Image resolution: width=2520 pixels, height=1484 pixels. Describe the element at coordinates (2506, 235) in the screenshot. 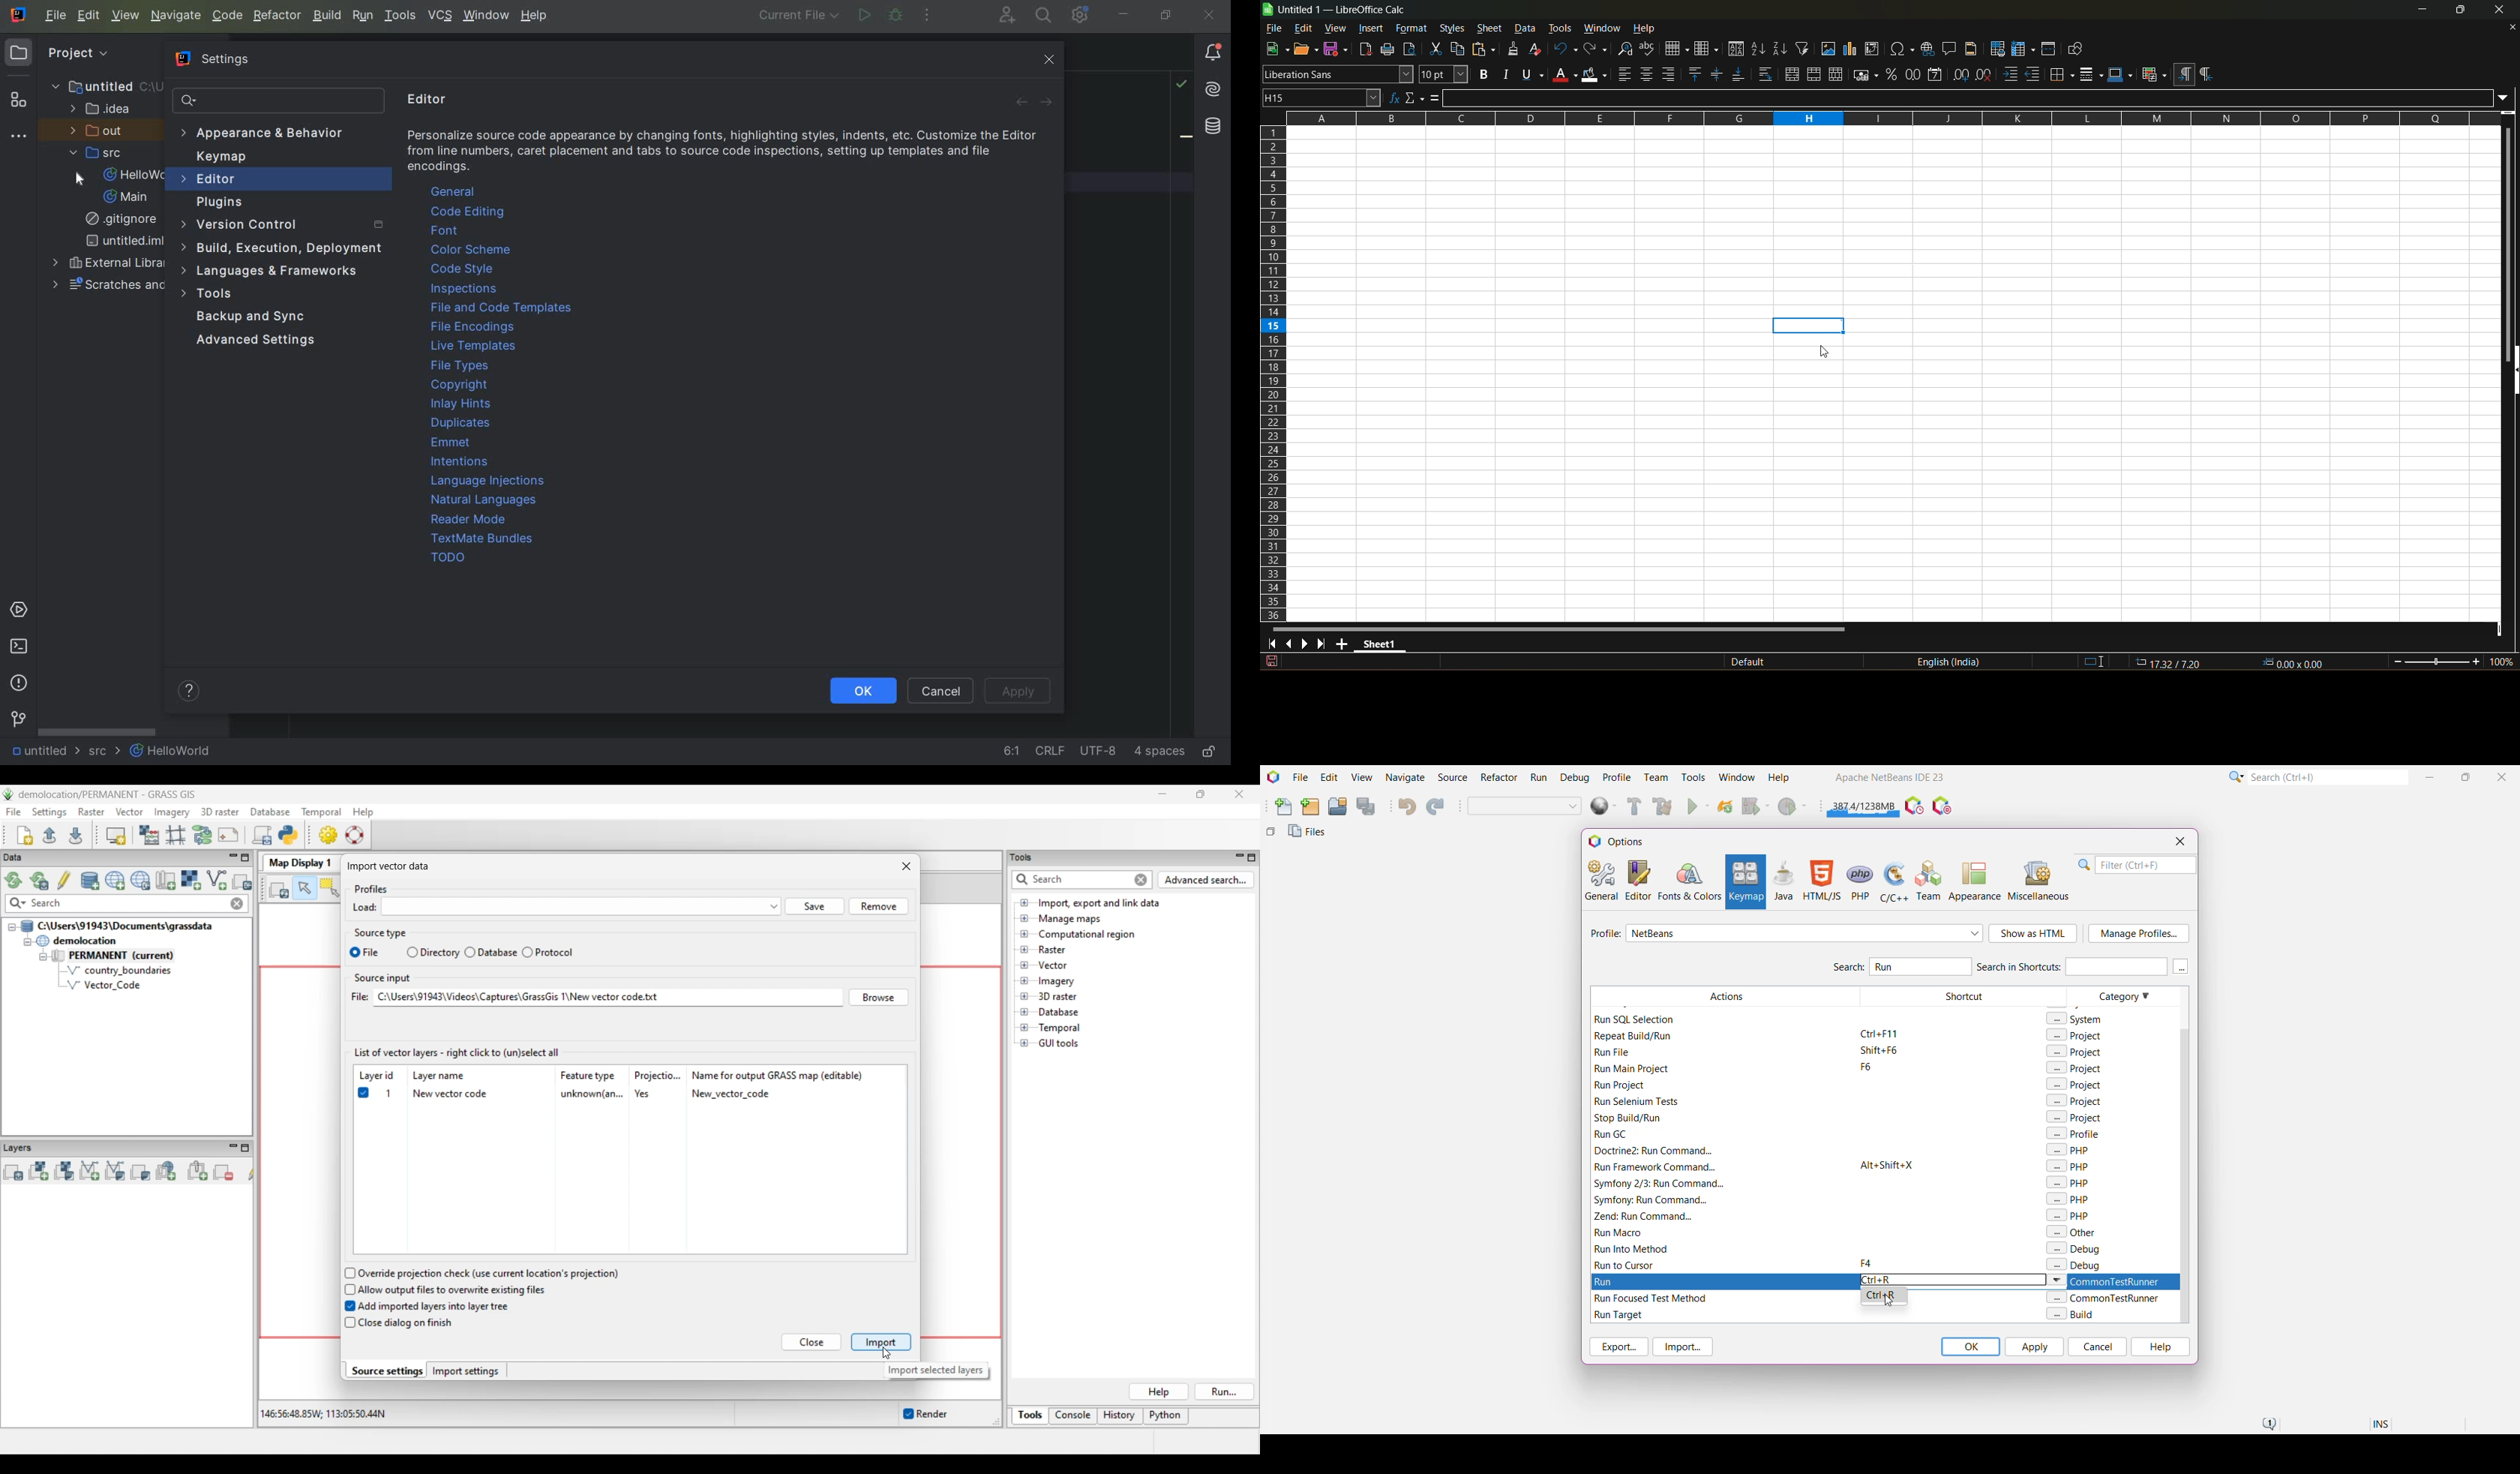

I see `vertical scroll bar` at that location.